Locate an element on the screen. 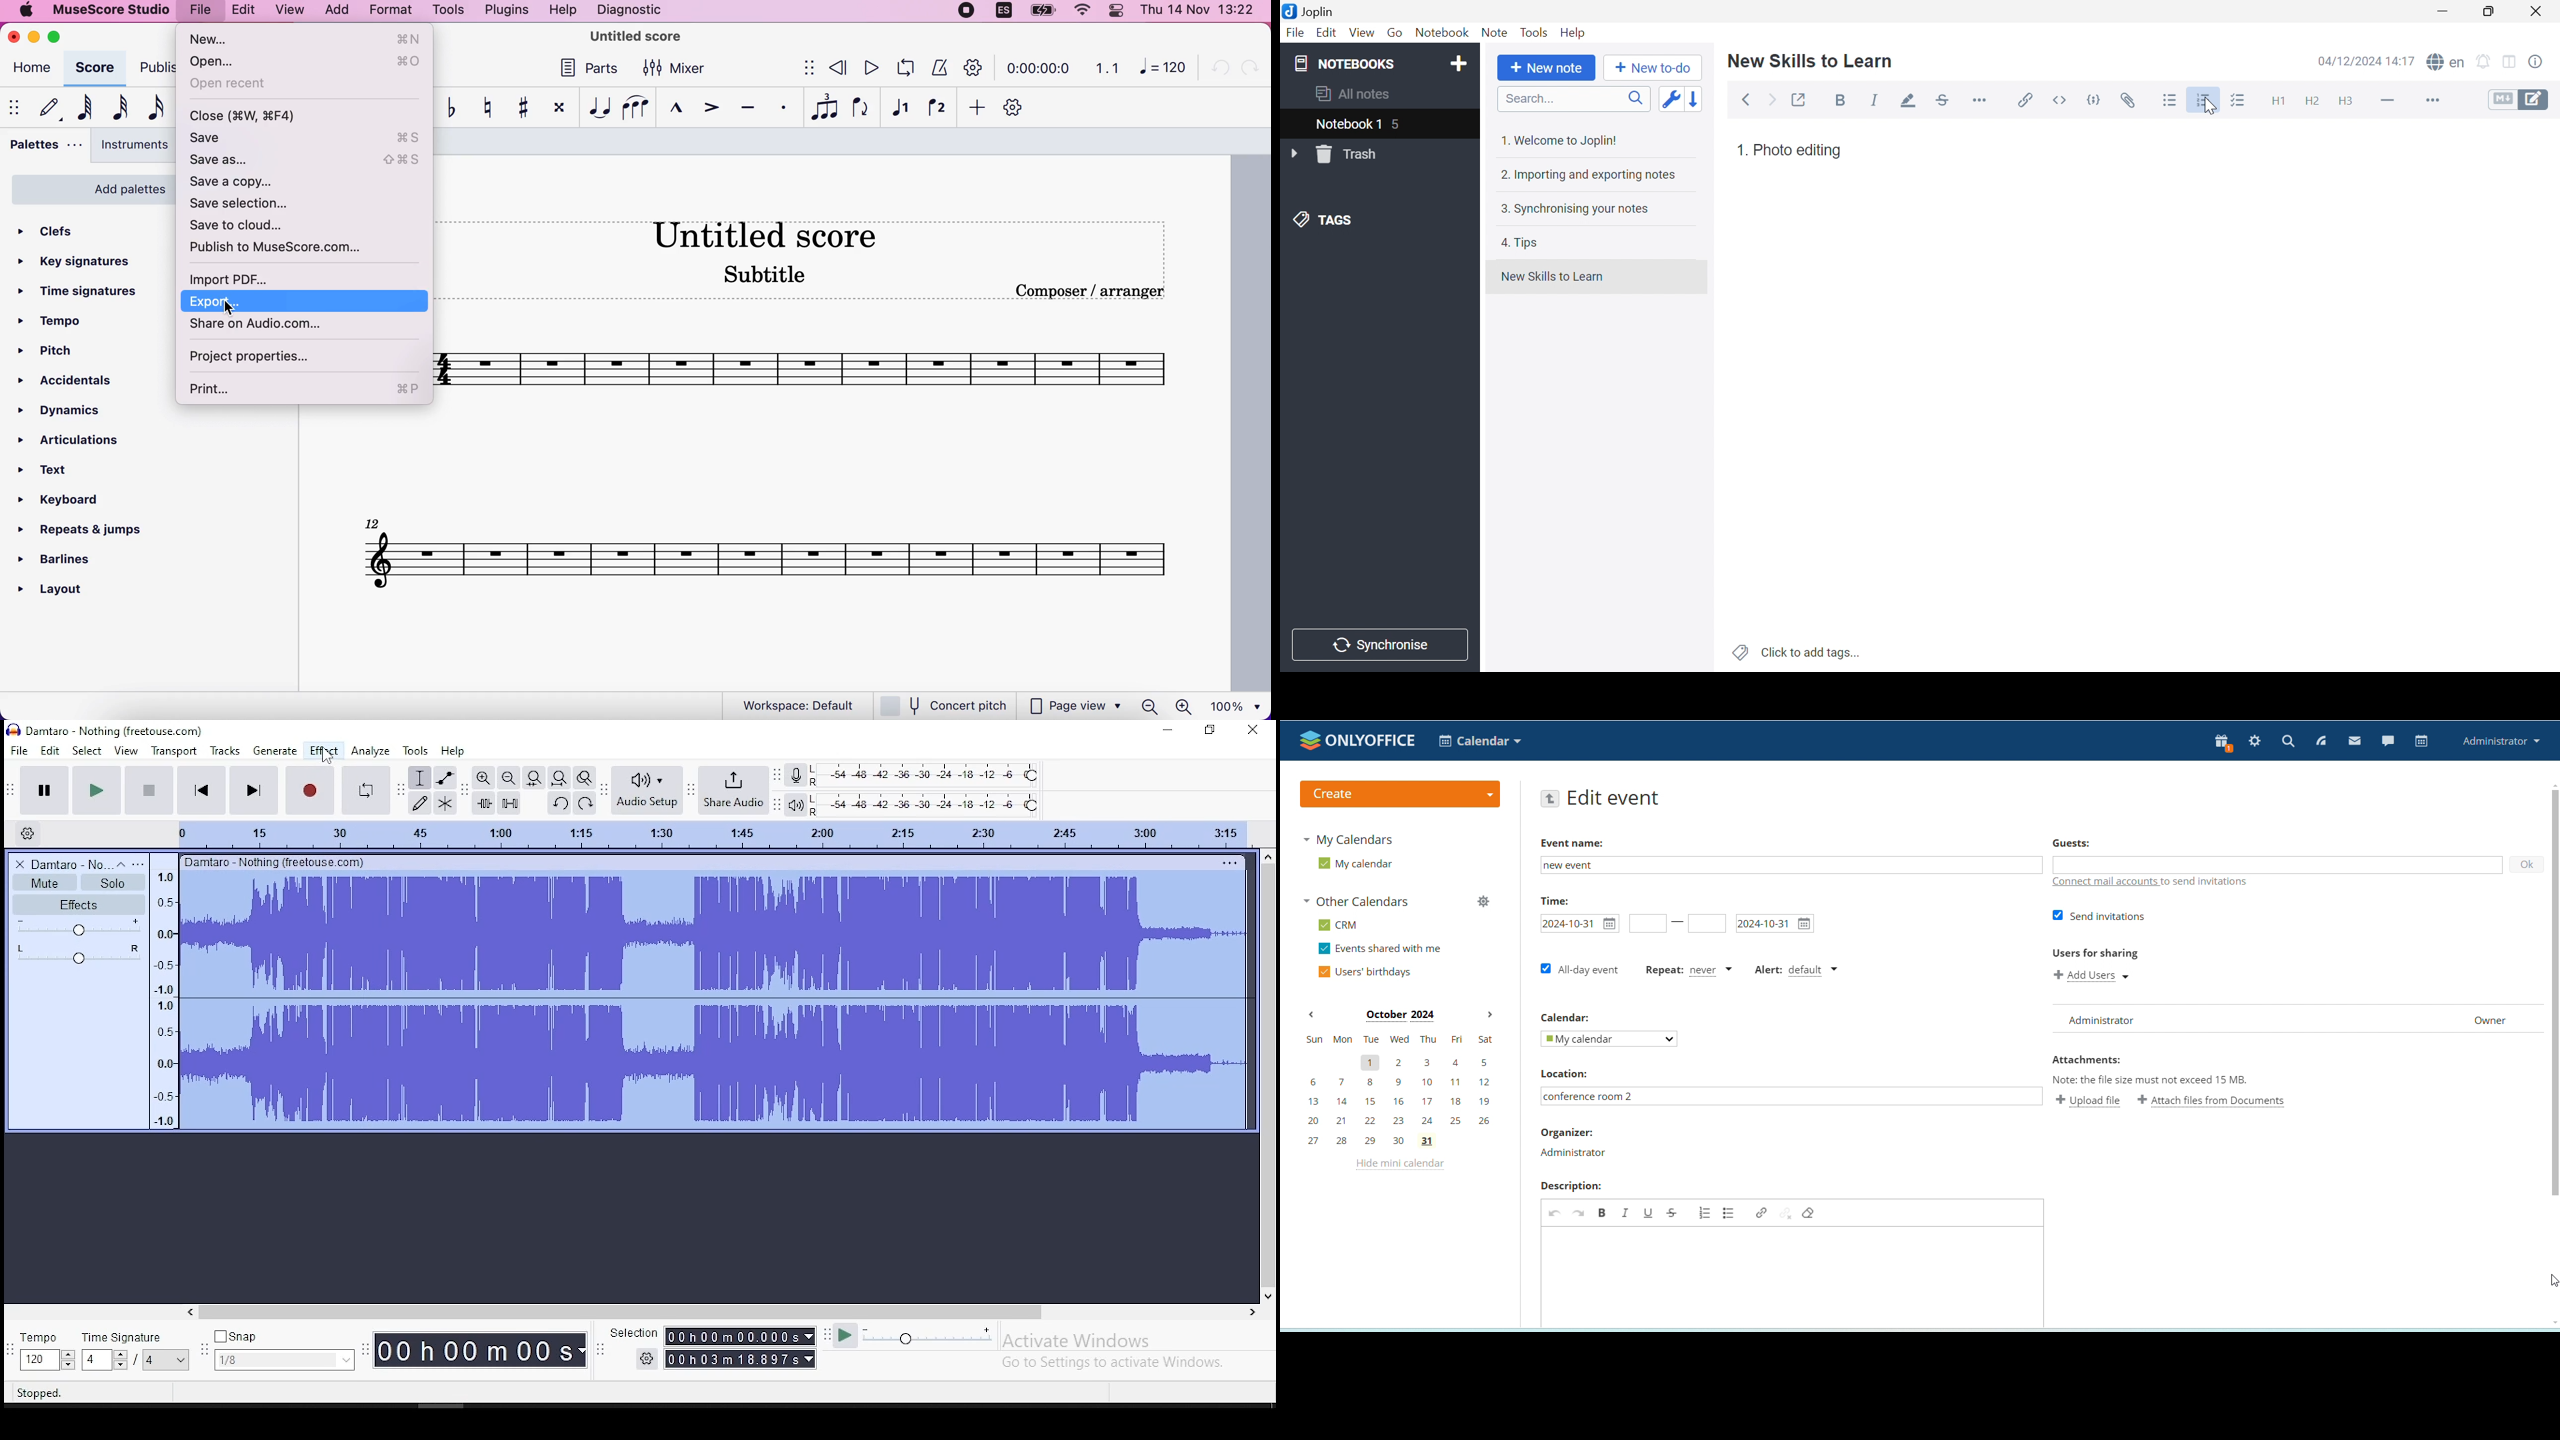   is located at coordinates (1231, 860).